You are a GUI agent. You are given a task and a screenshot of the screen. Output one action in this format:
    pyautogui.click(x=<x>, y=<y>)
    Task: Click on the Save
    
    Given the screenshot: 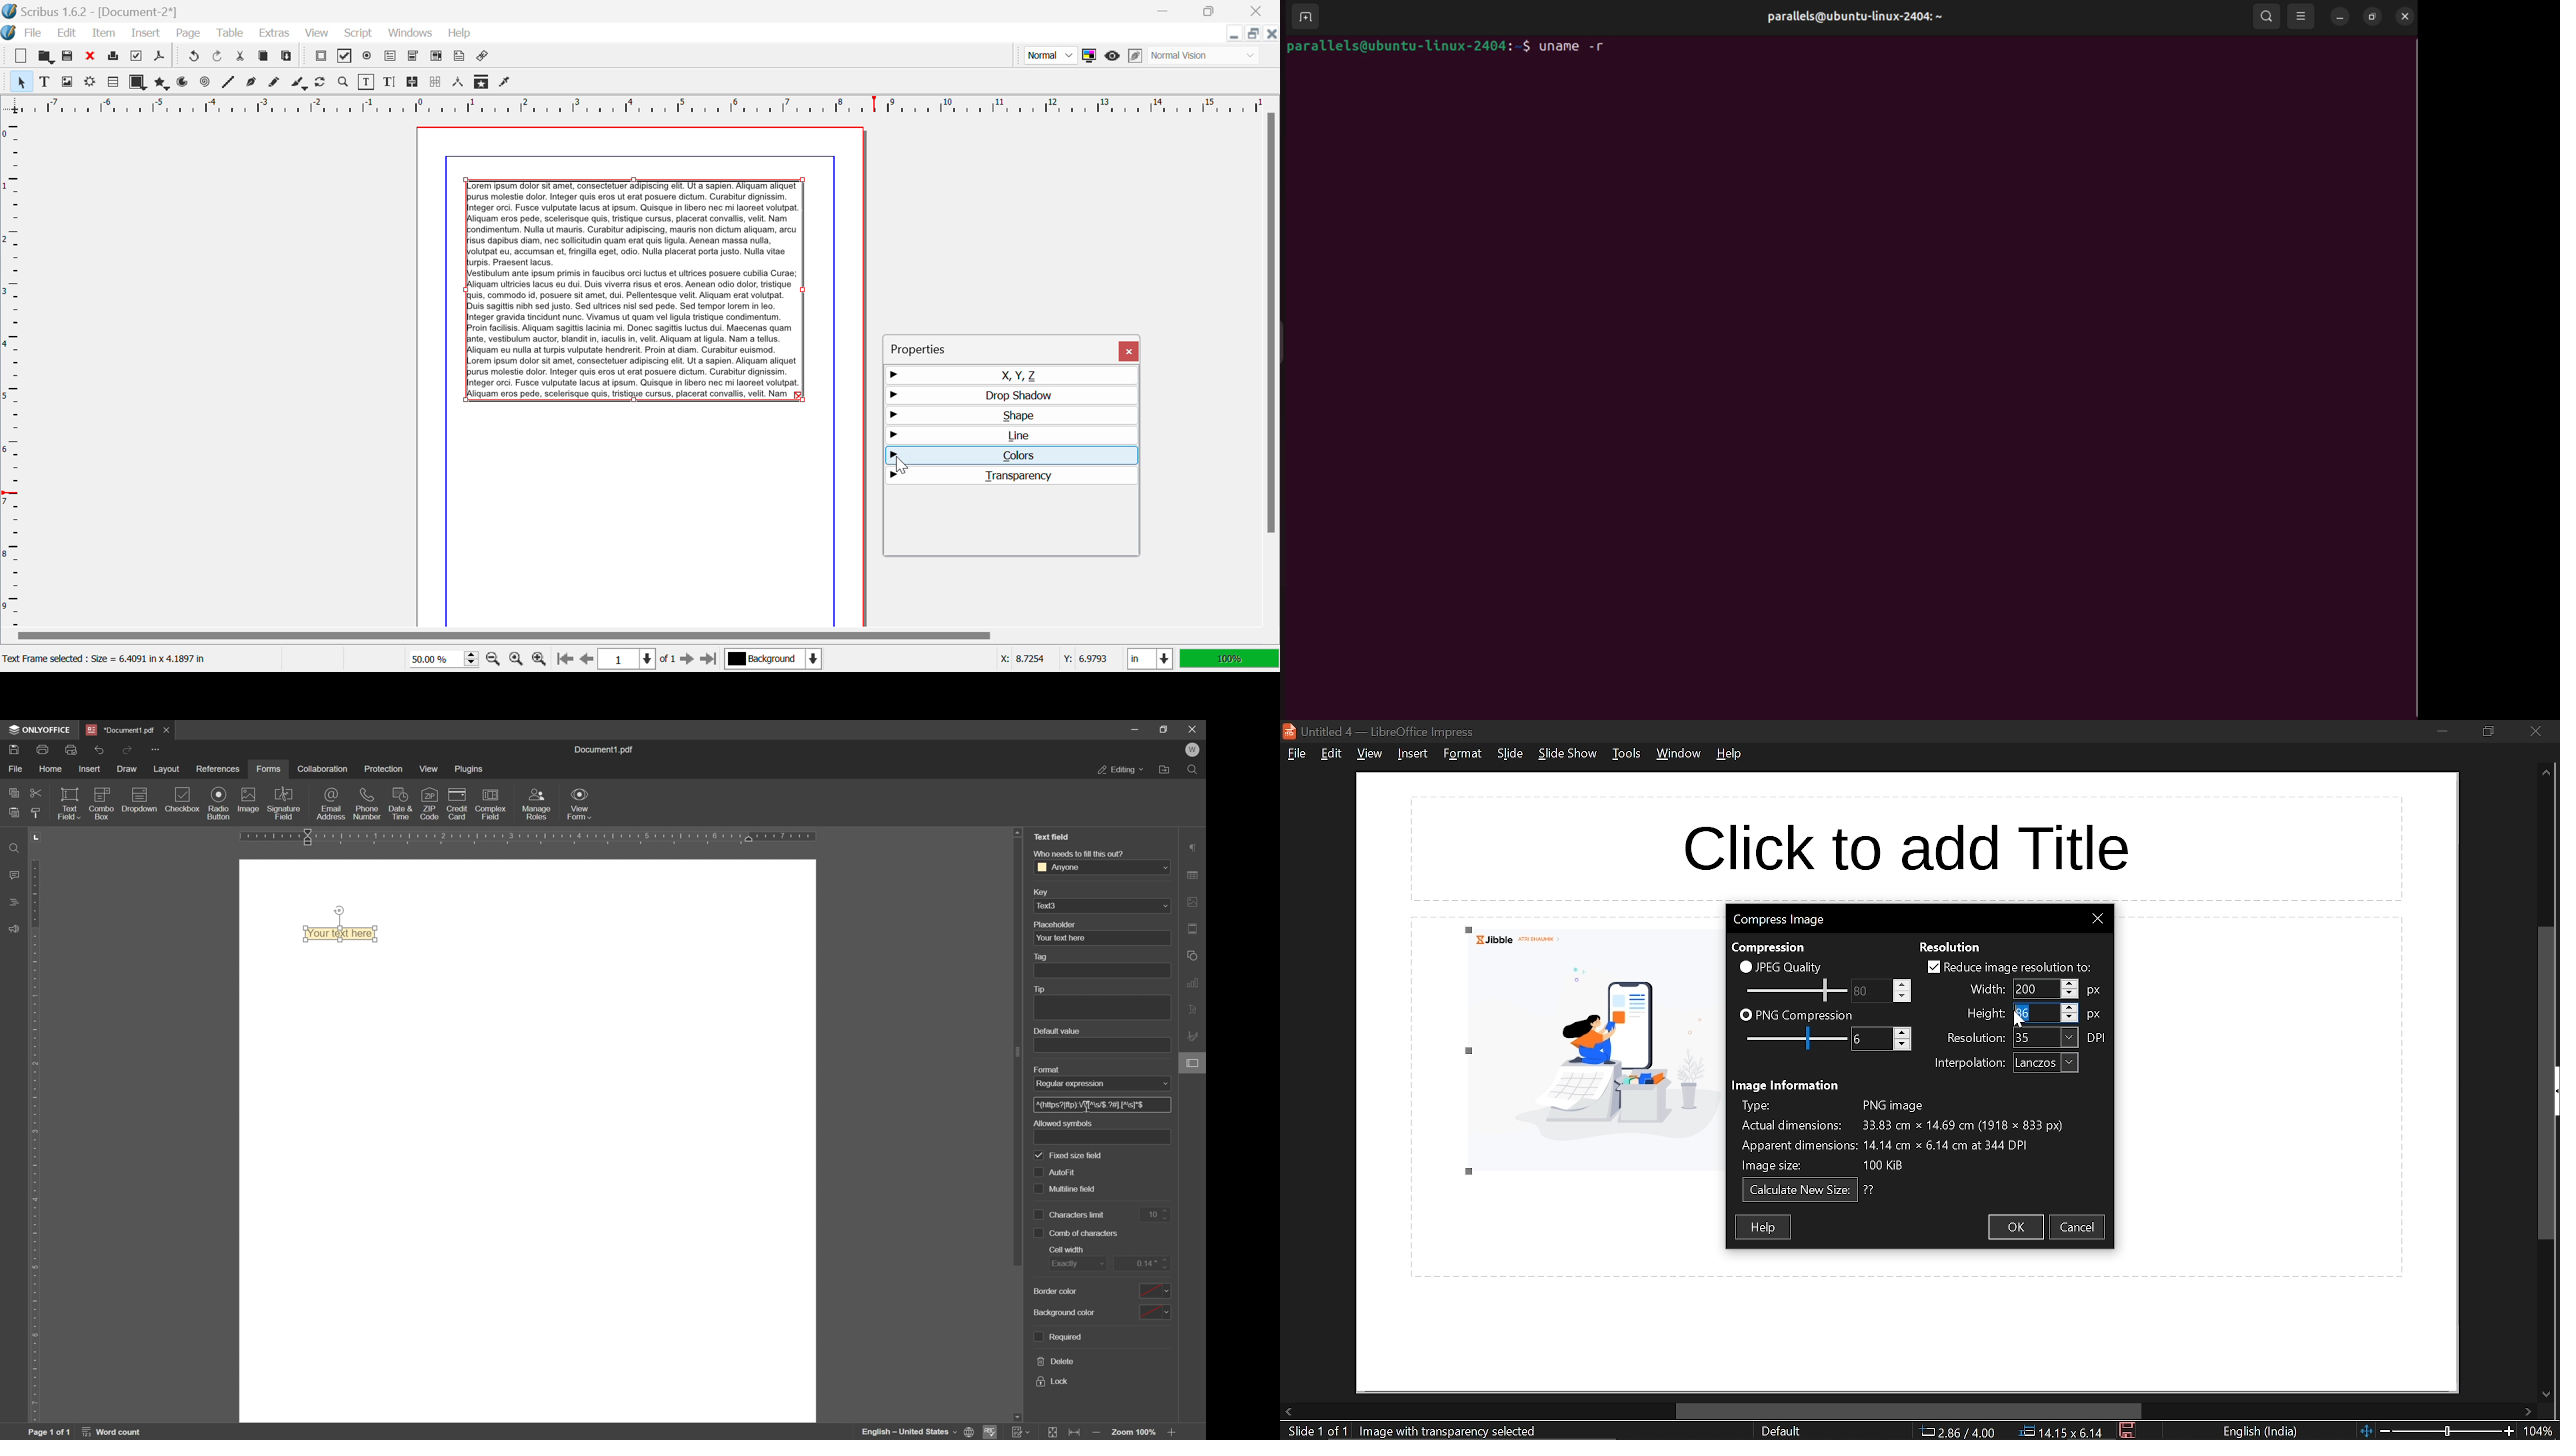 What is the action you would take?
    pyautogui.click(x=67, y=56)
    